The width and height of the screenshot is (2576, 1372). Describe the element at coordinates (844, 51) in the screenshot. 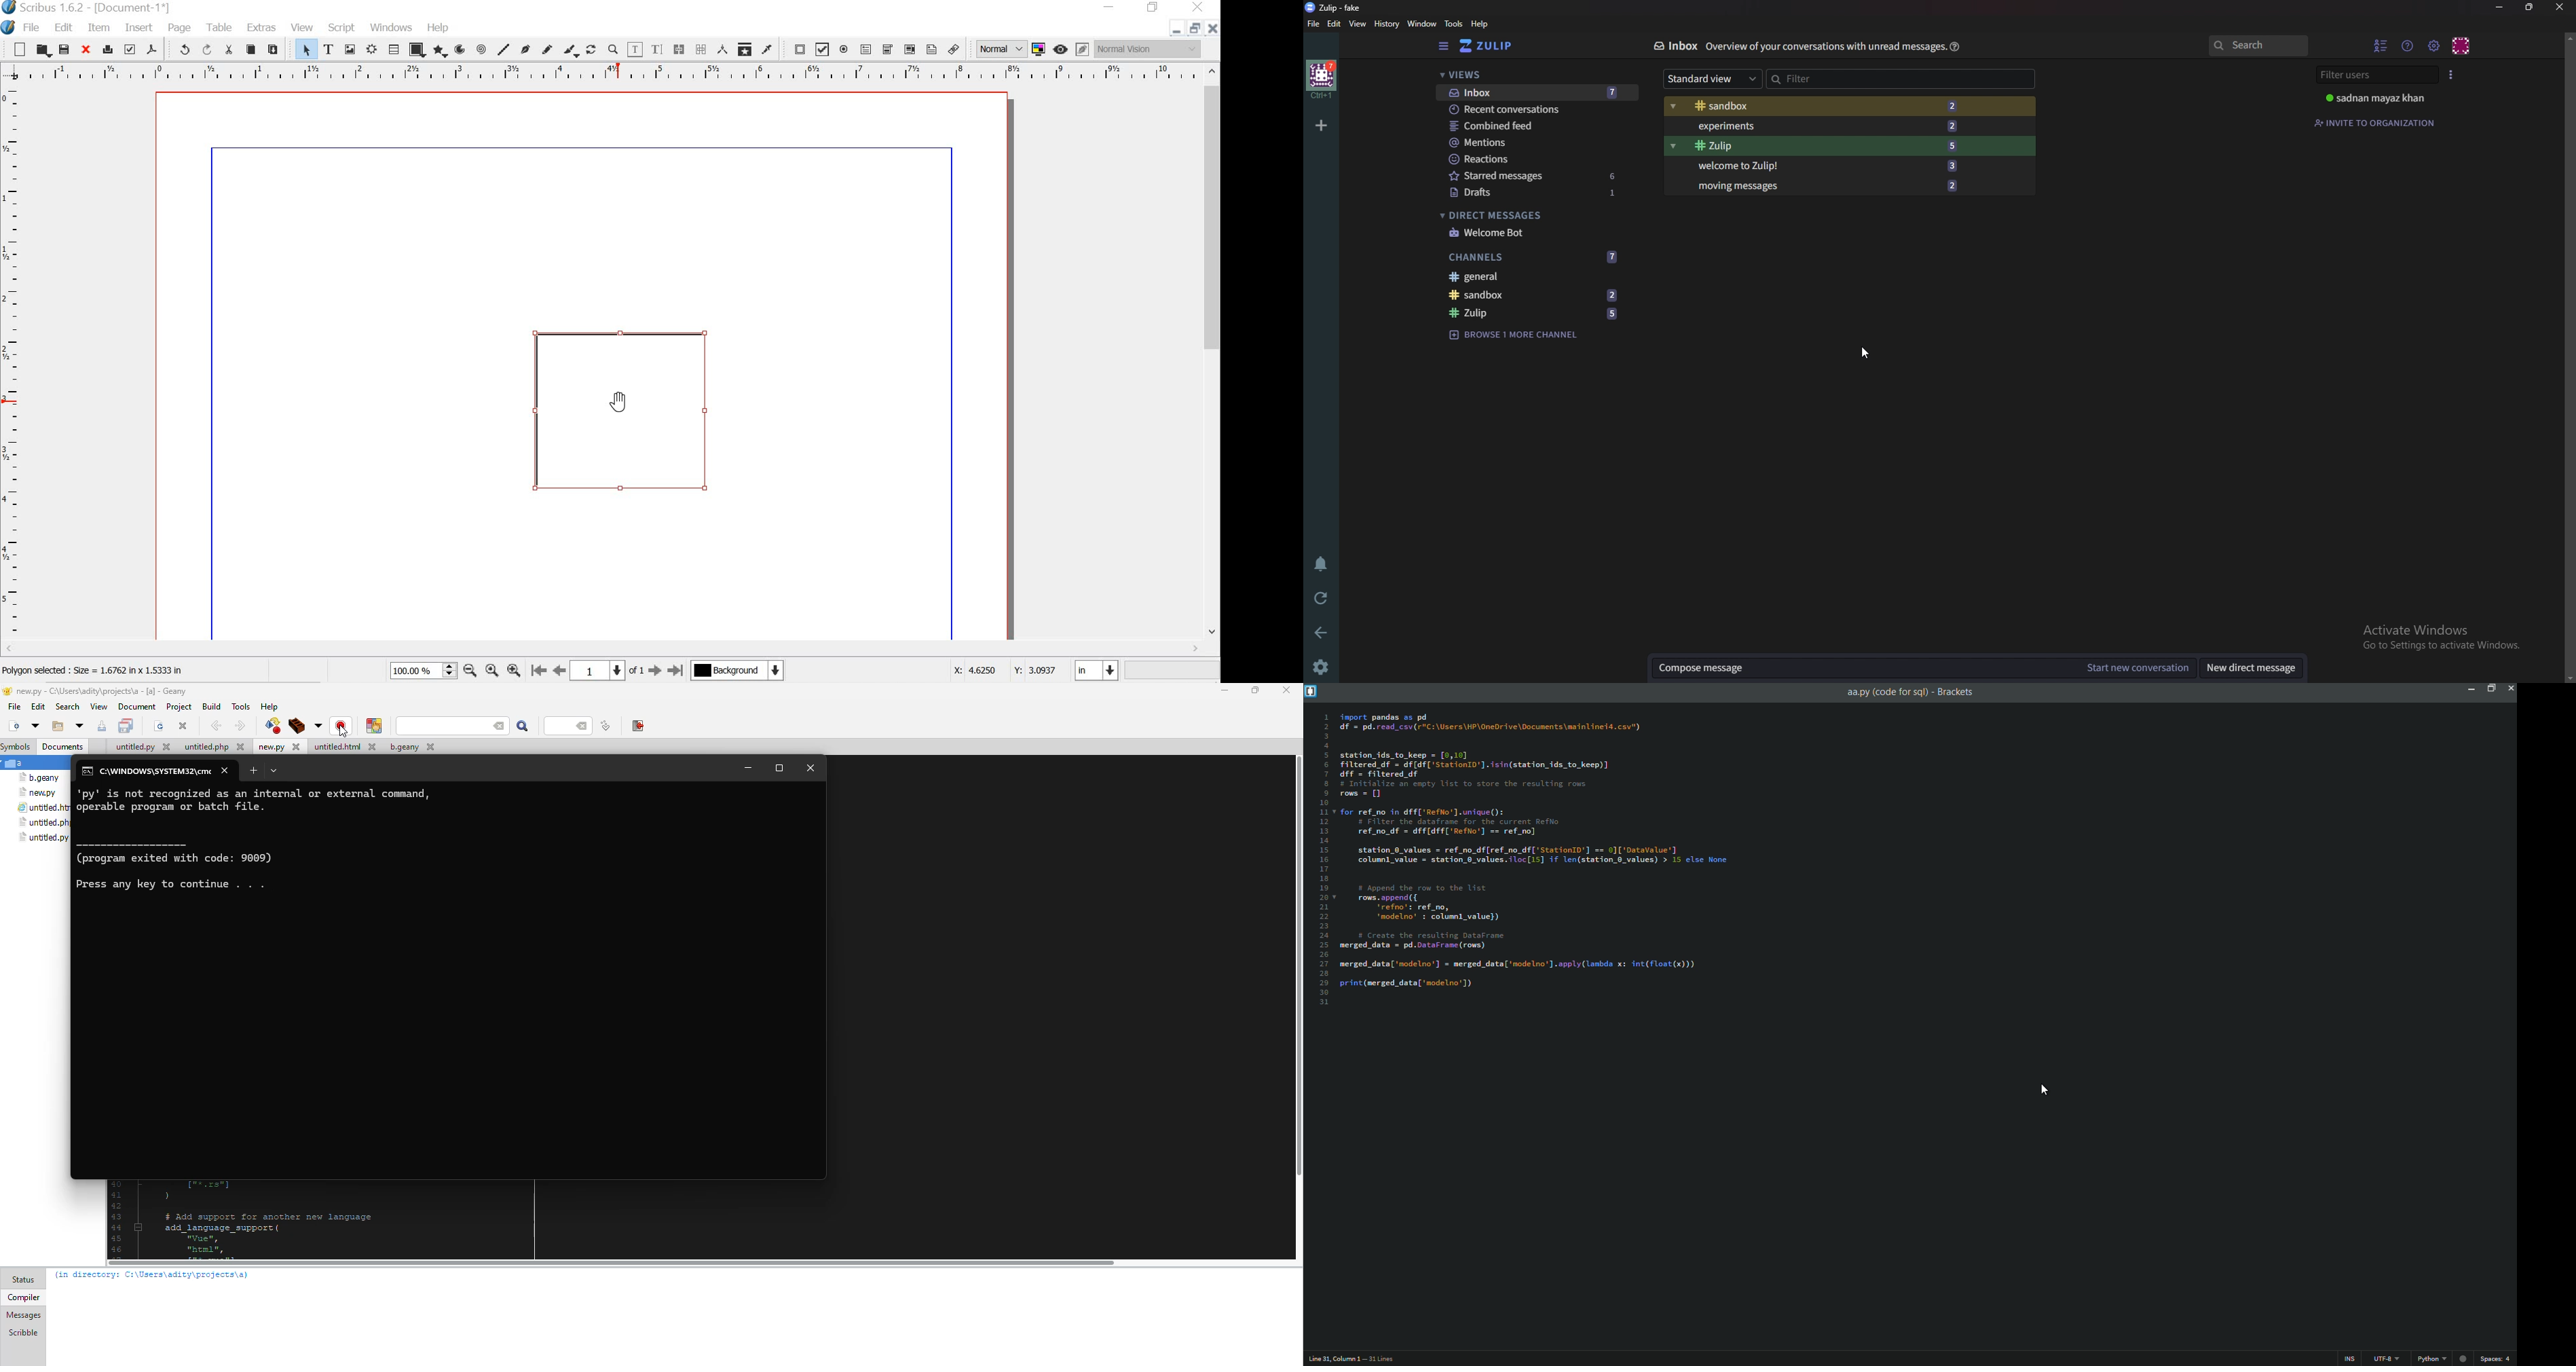

I see `pdf radio button` at that location.